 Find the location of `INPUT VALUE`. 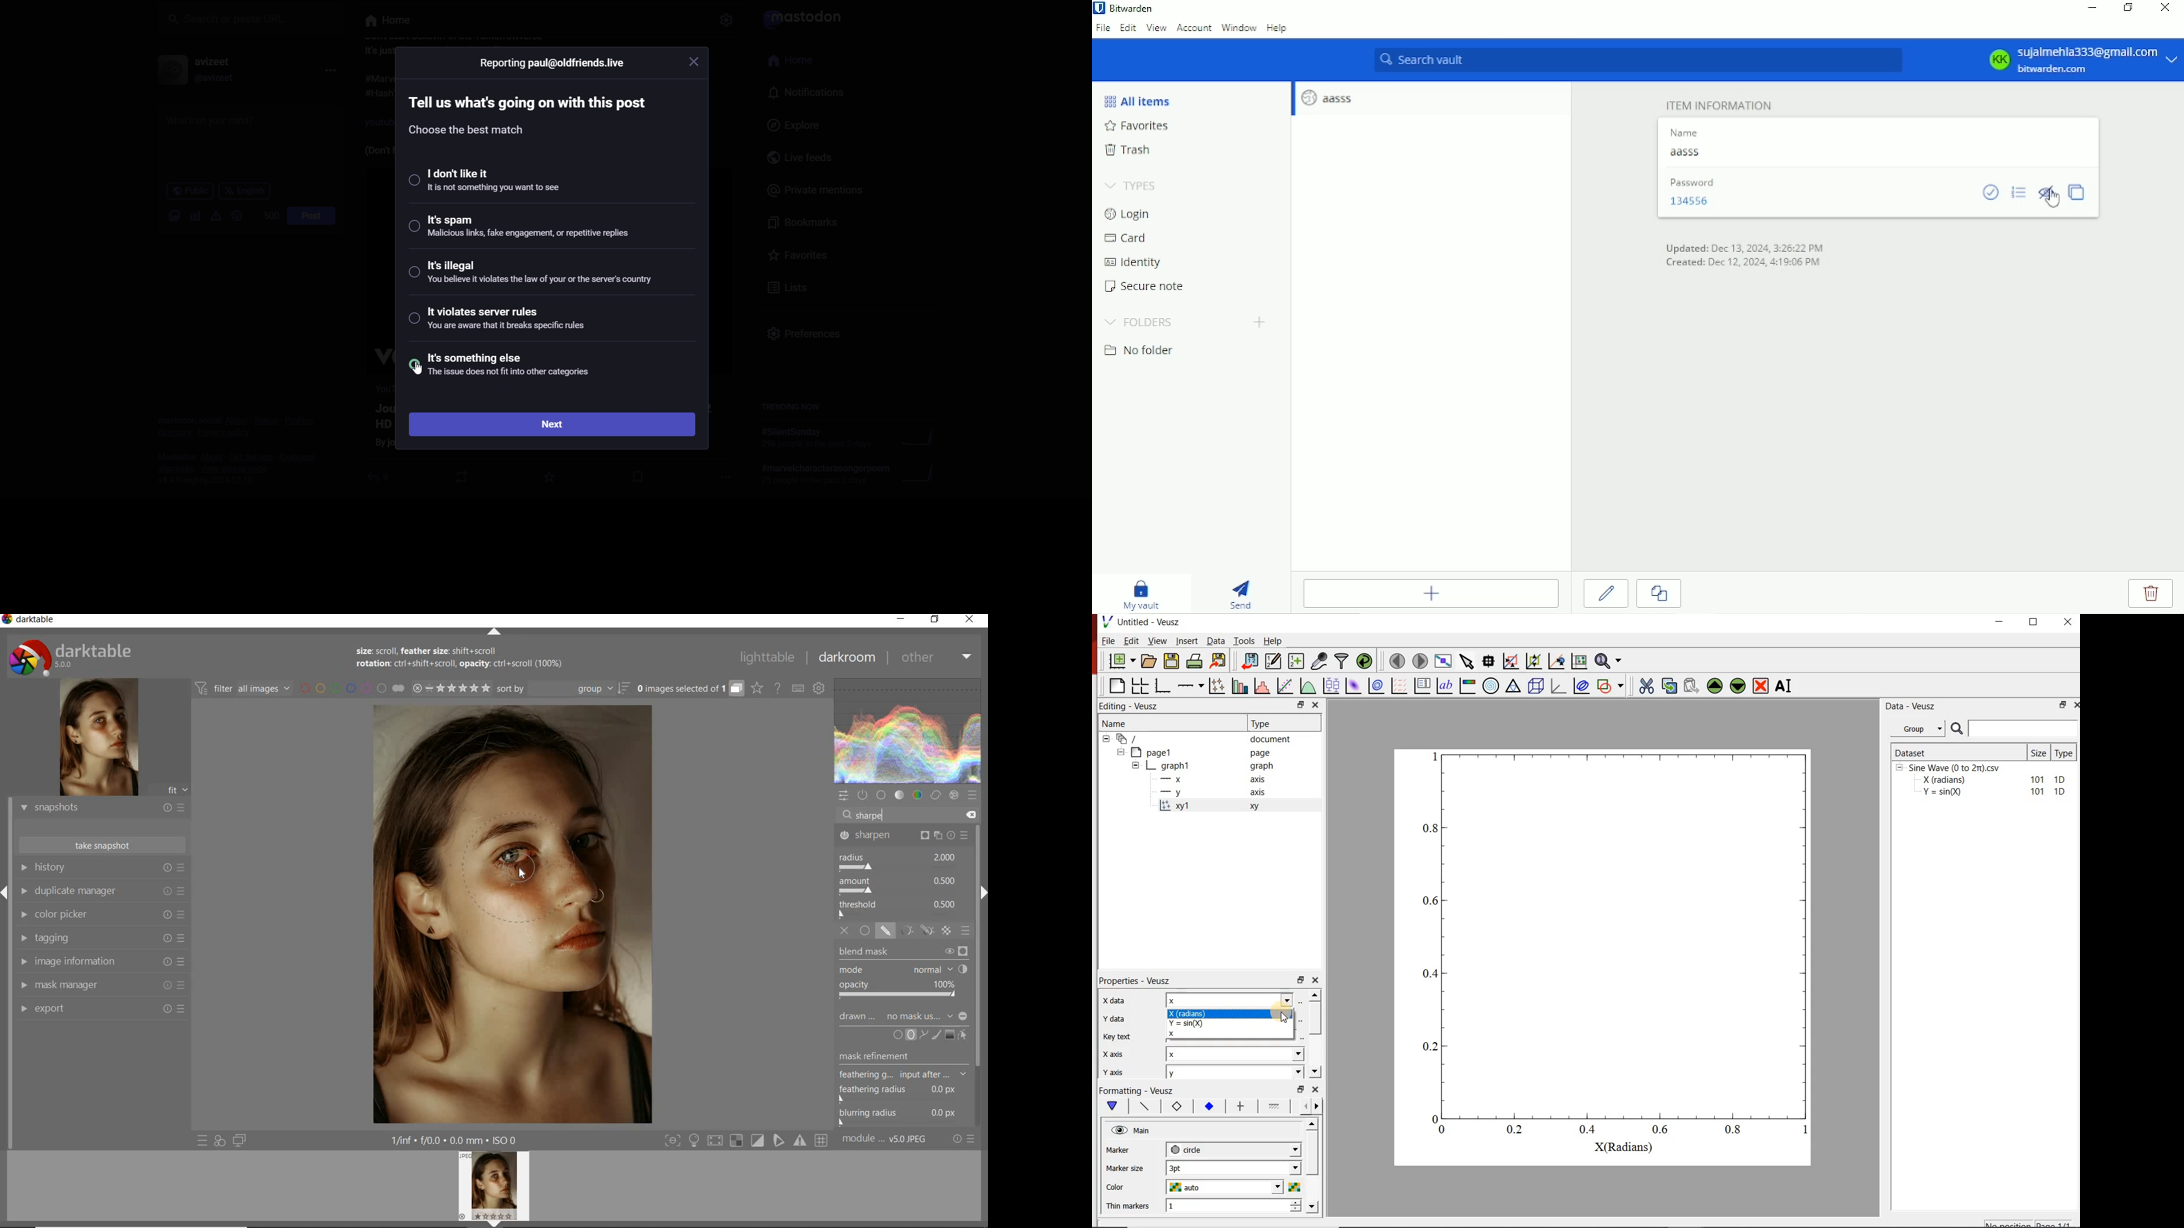

INPUT VALUE is located at coordinates (870, 815).